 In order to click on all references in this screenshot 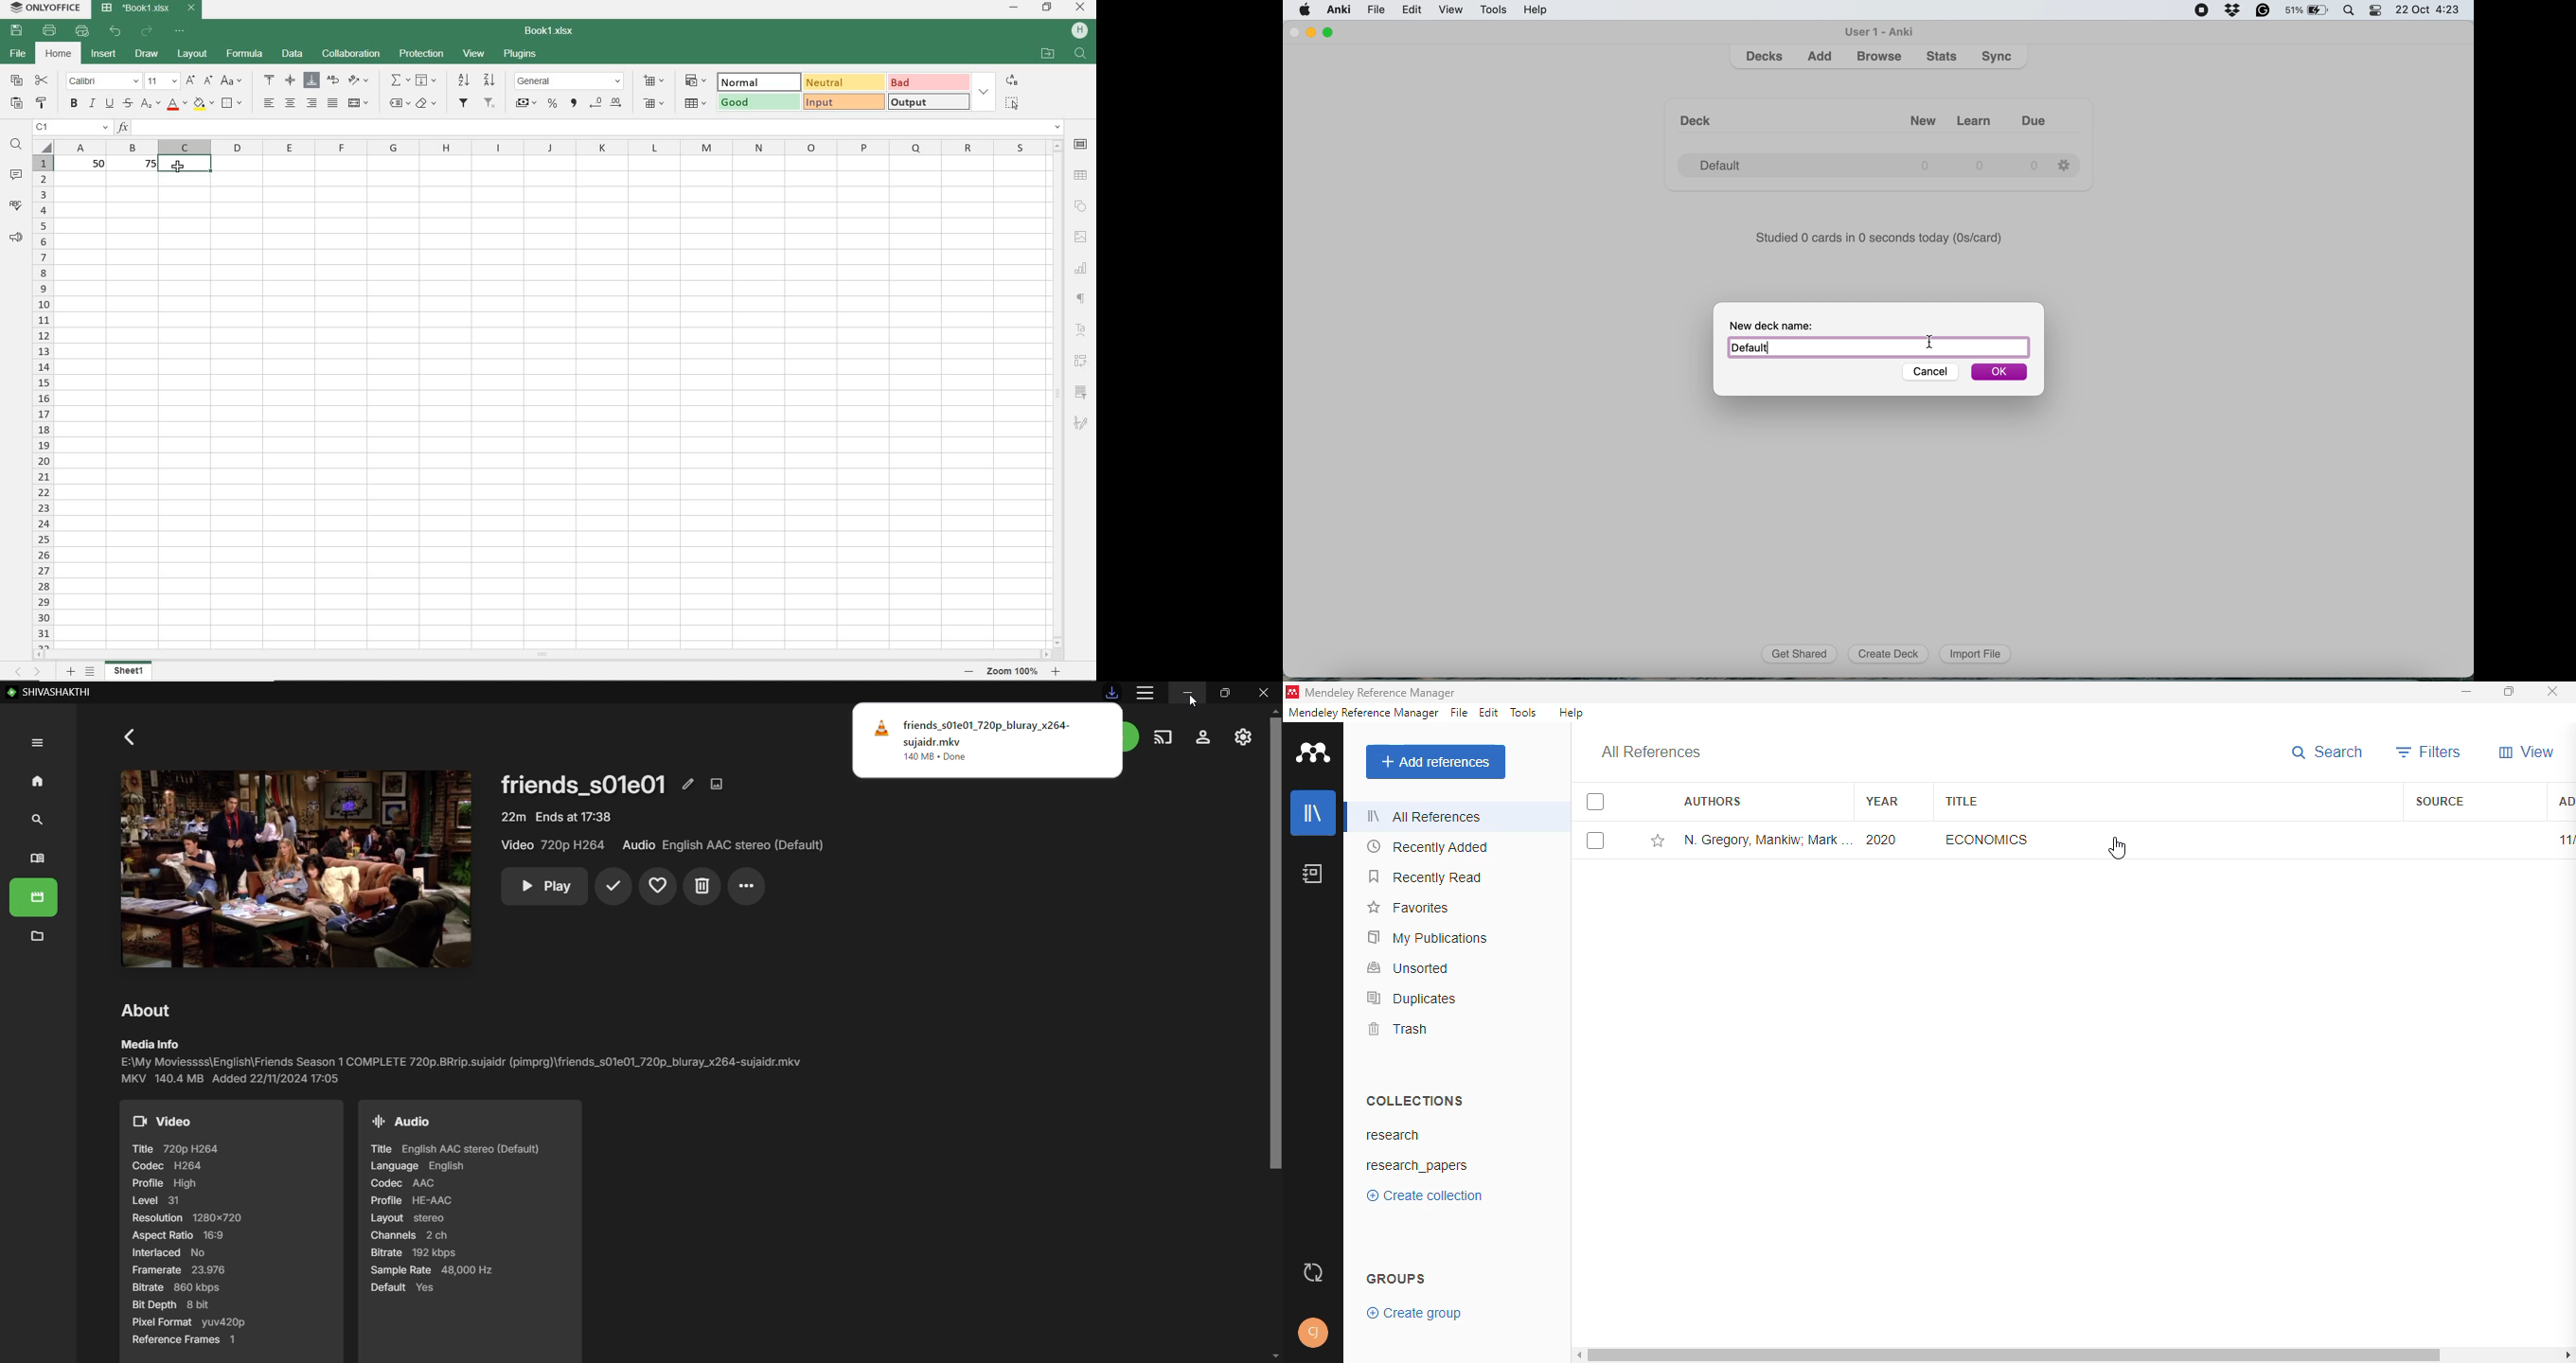, I will do `click(1650, 752)`.